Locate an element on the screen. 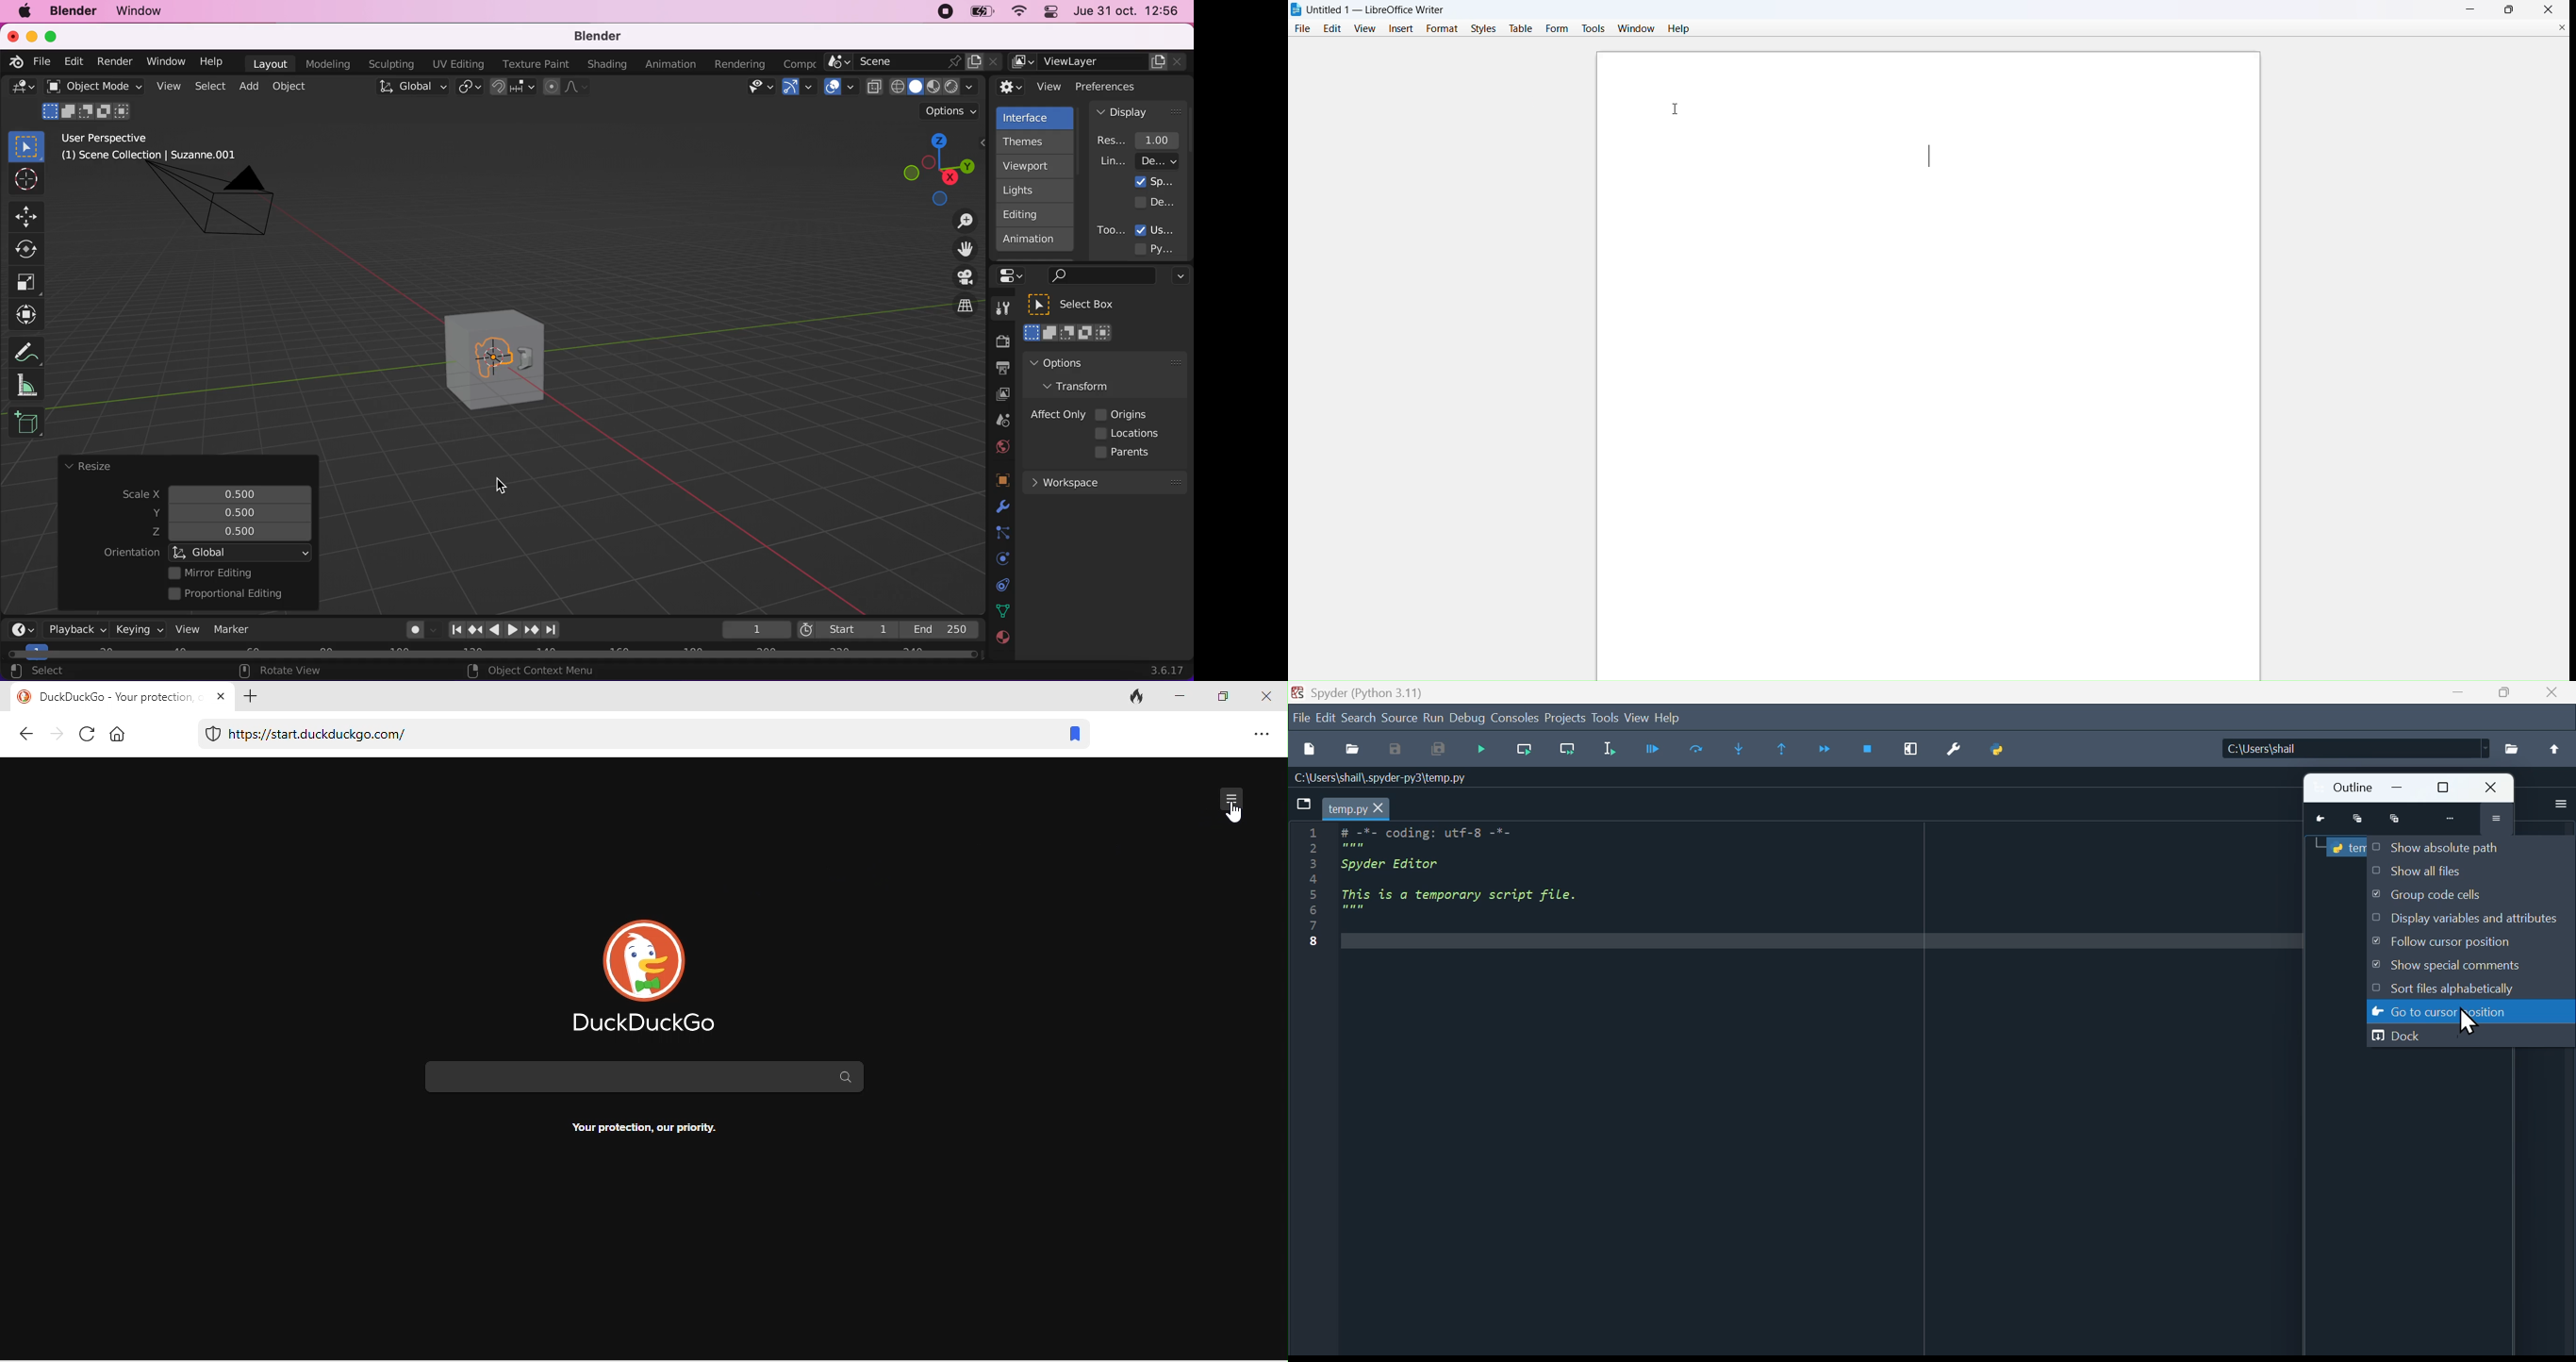  file is located at coordinates (1300, 717).